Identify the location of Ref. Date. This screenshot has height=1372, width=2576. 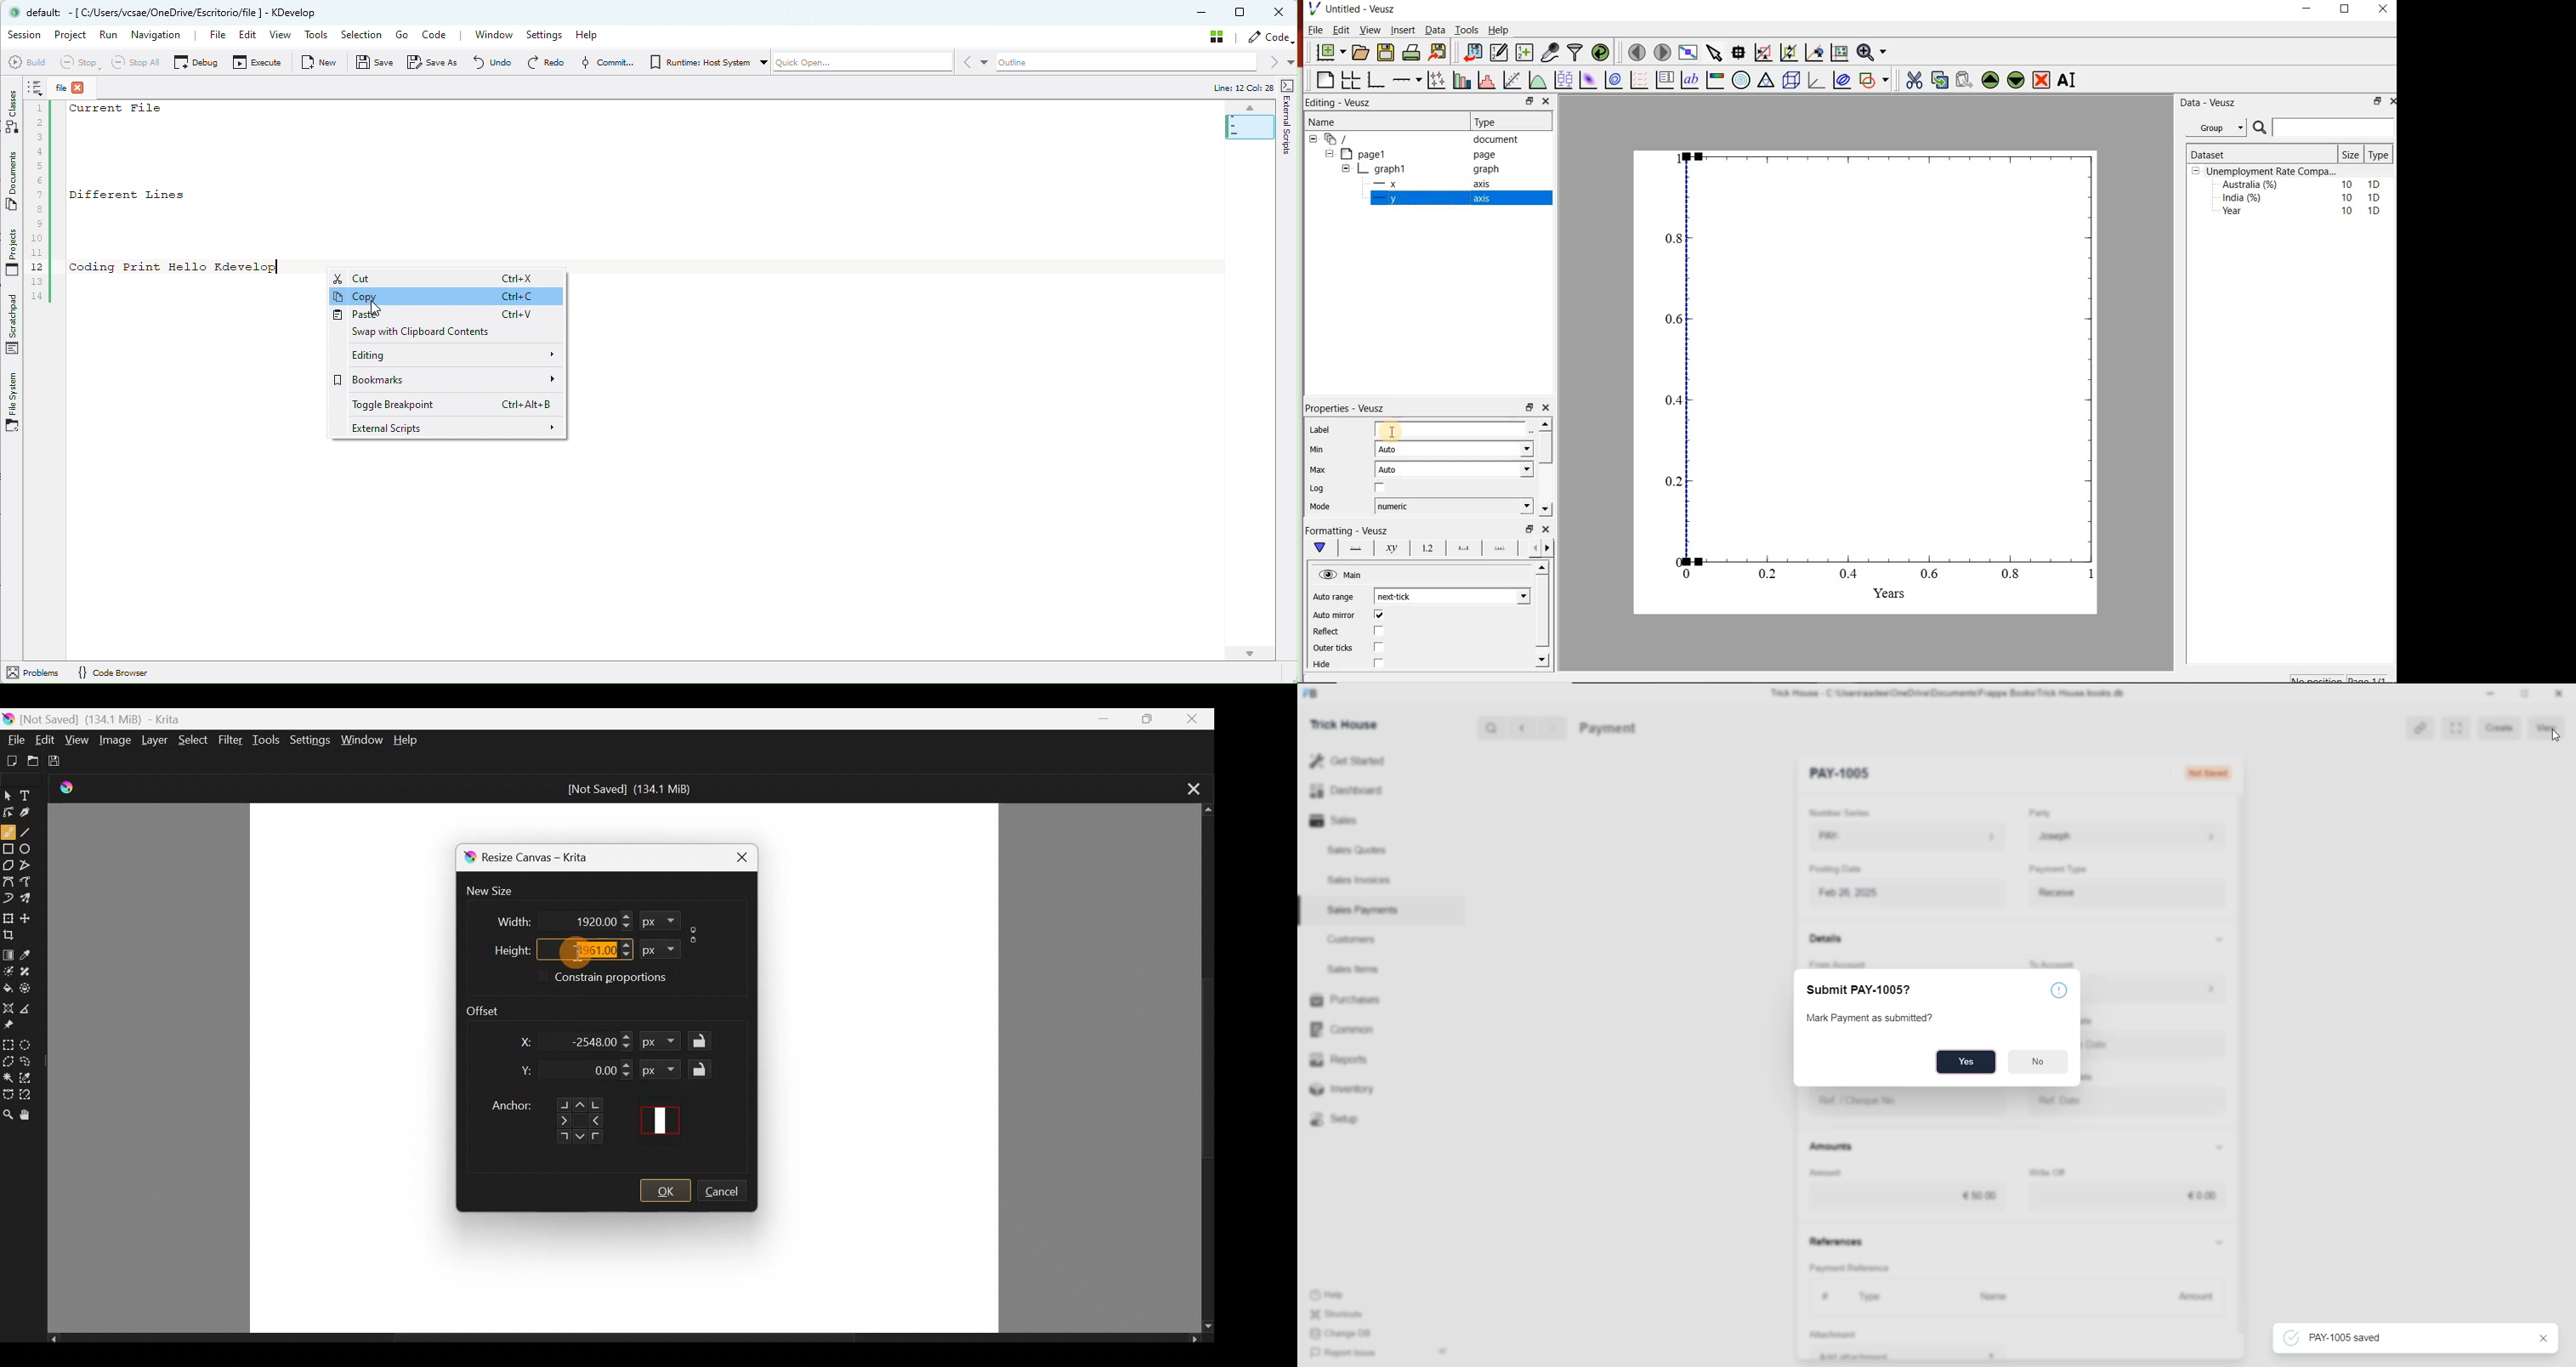
(2129, 1101).